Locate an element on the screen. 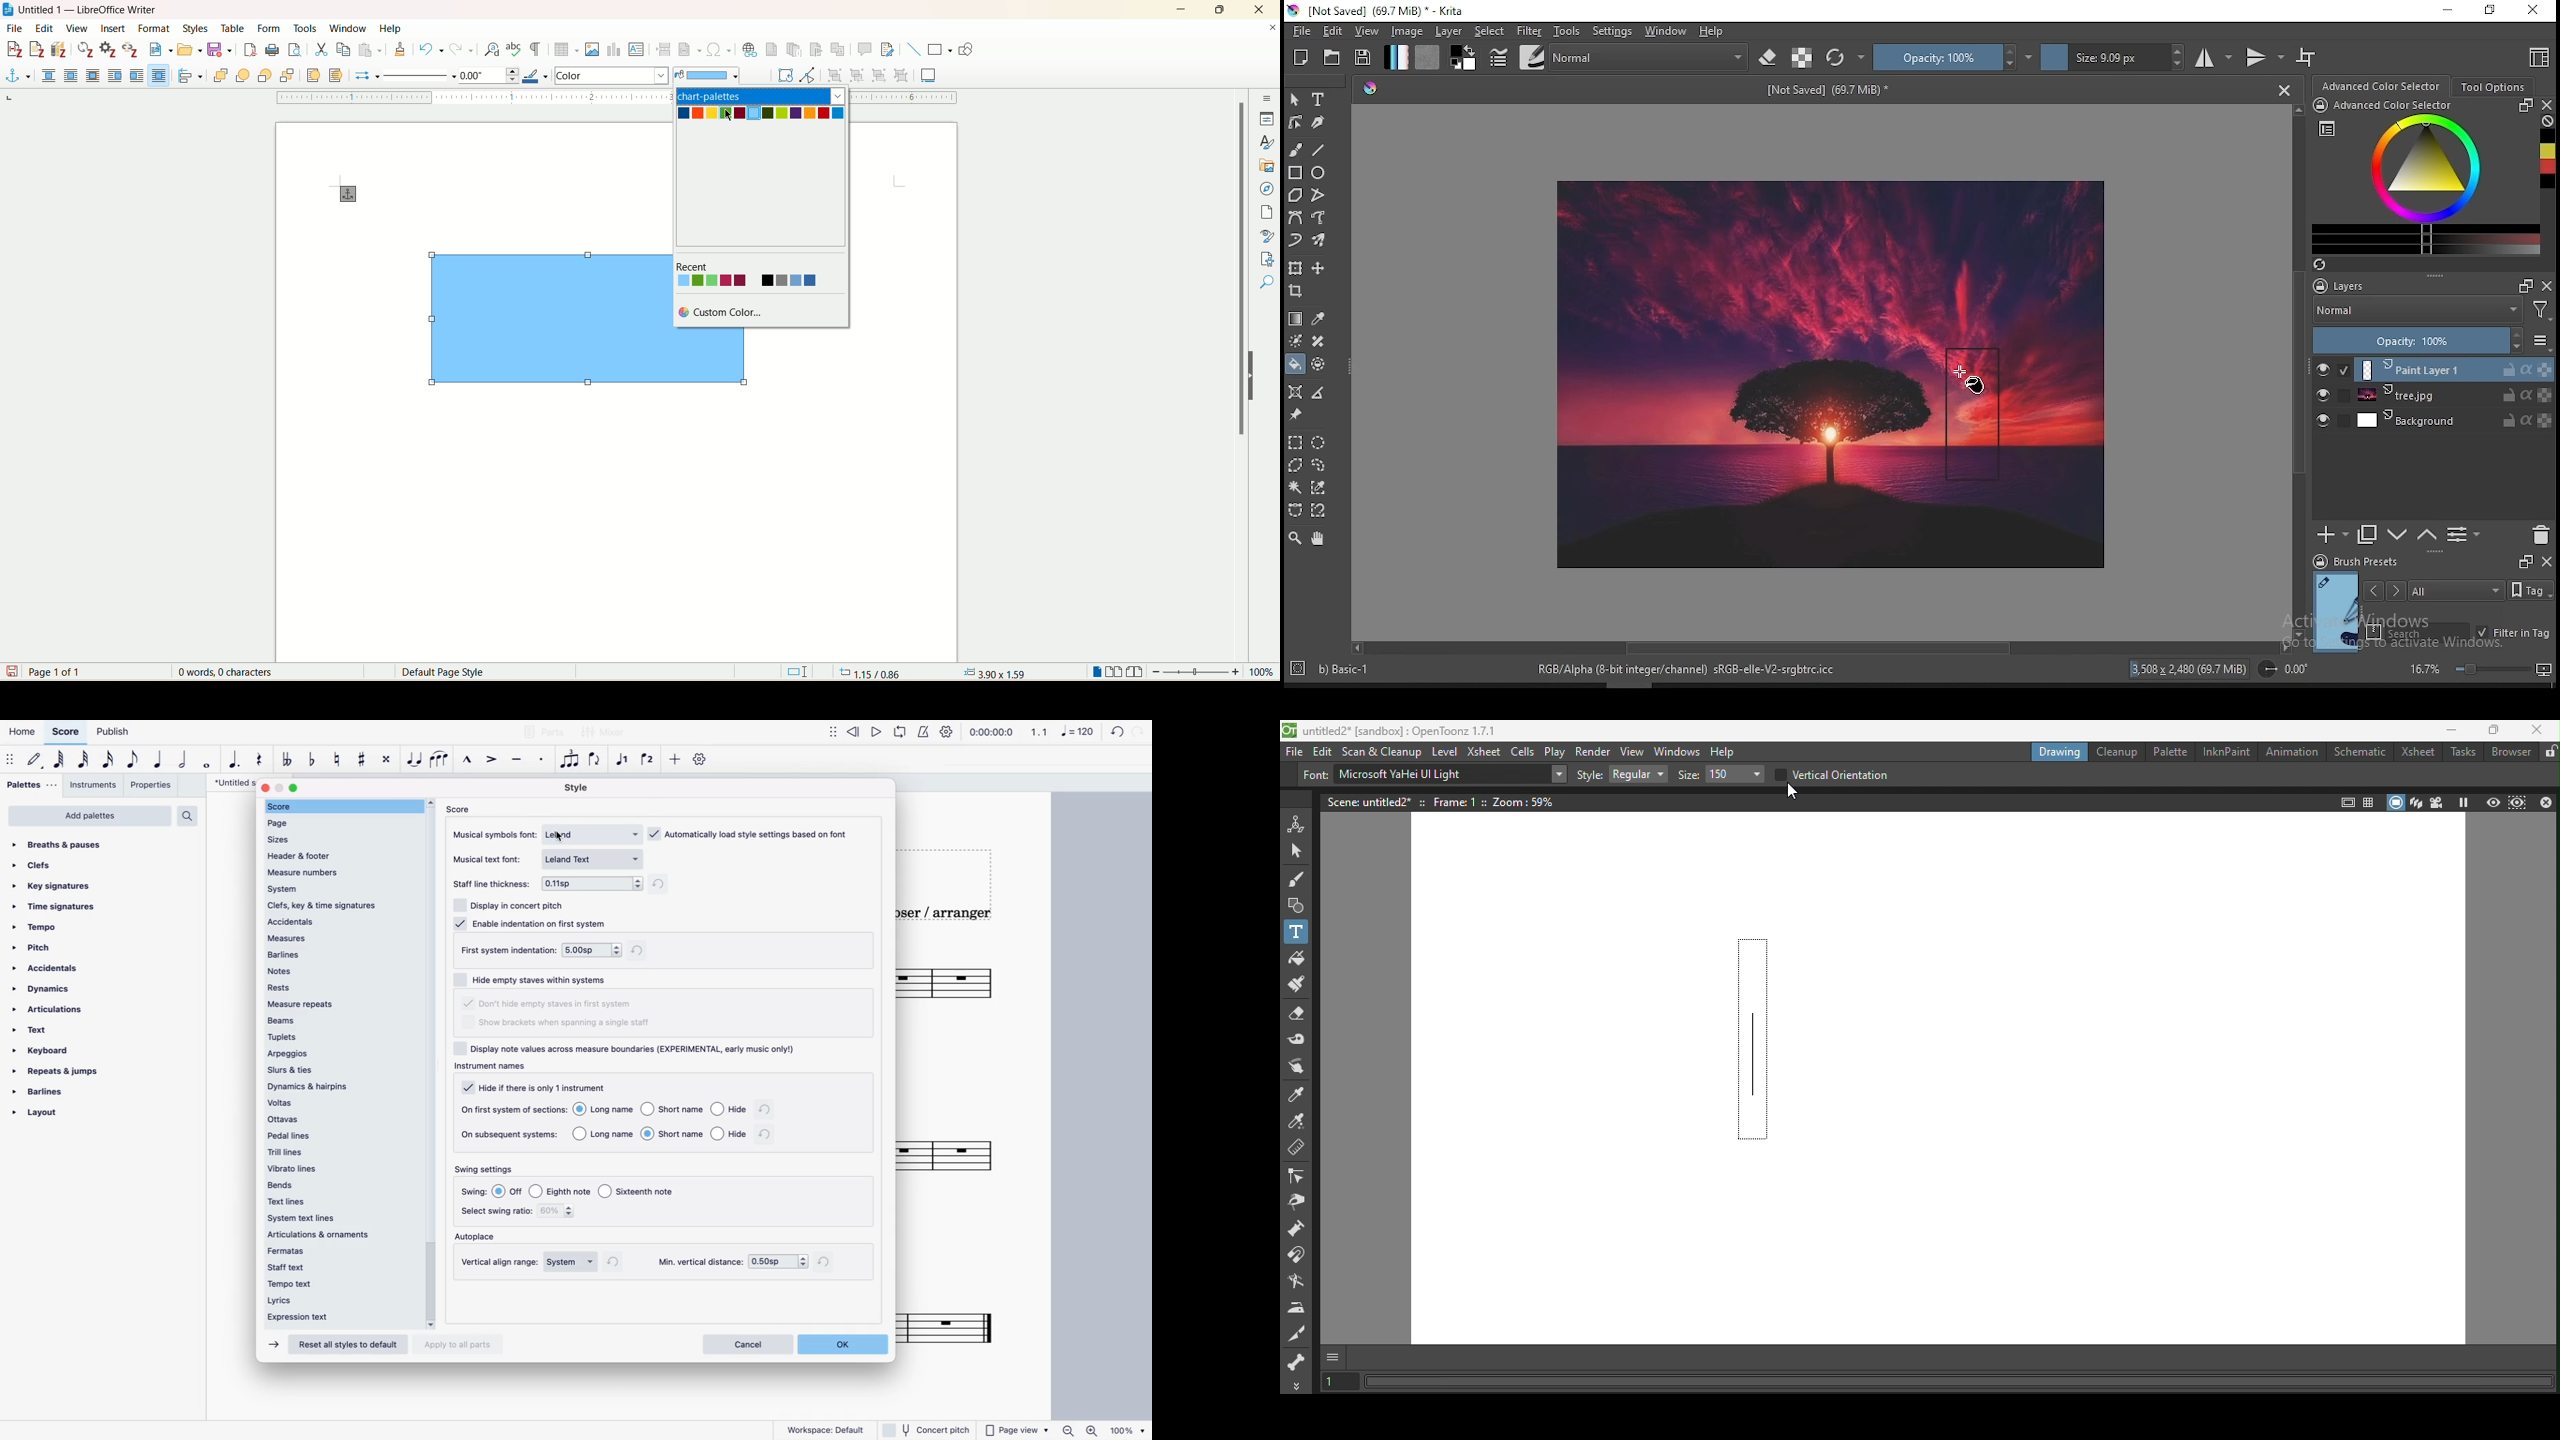  Size is located at coordinates (1689, 774).